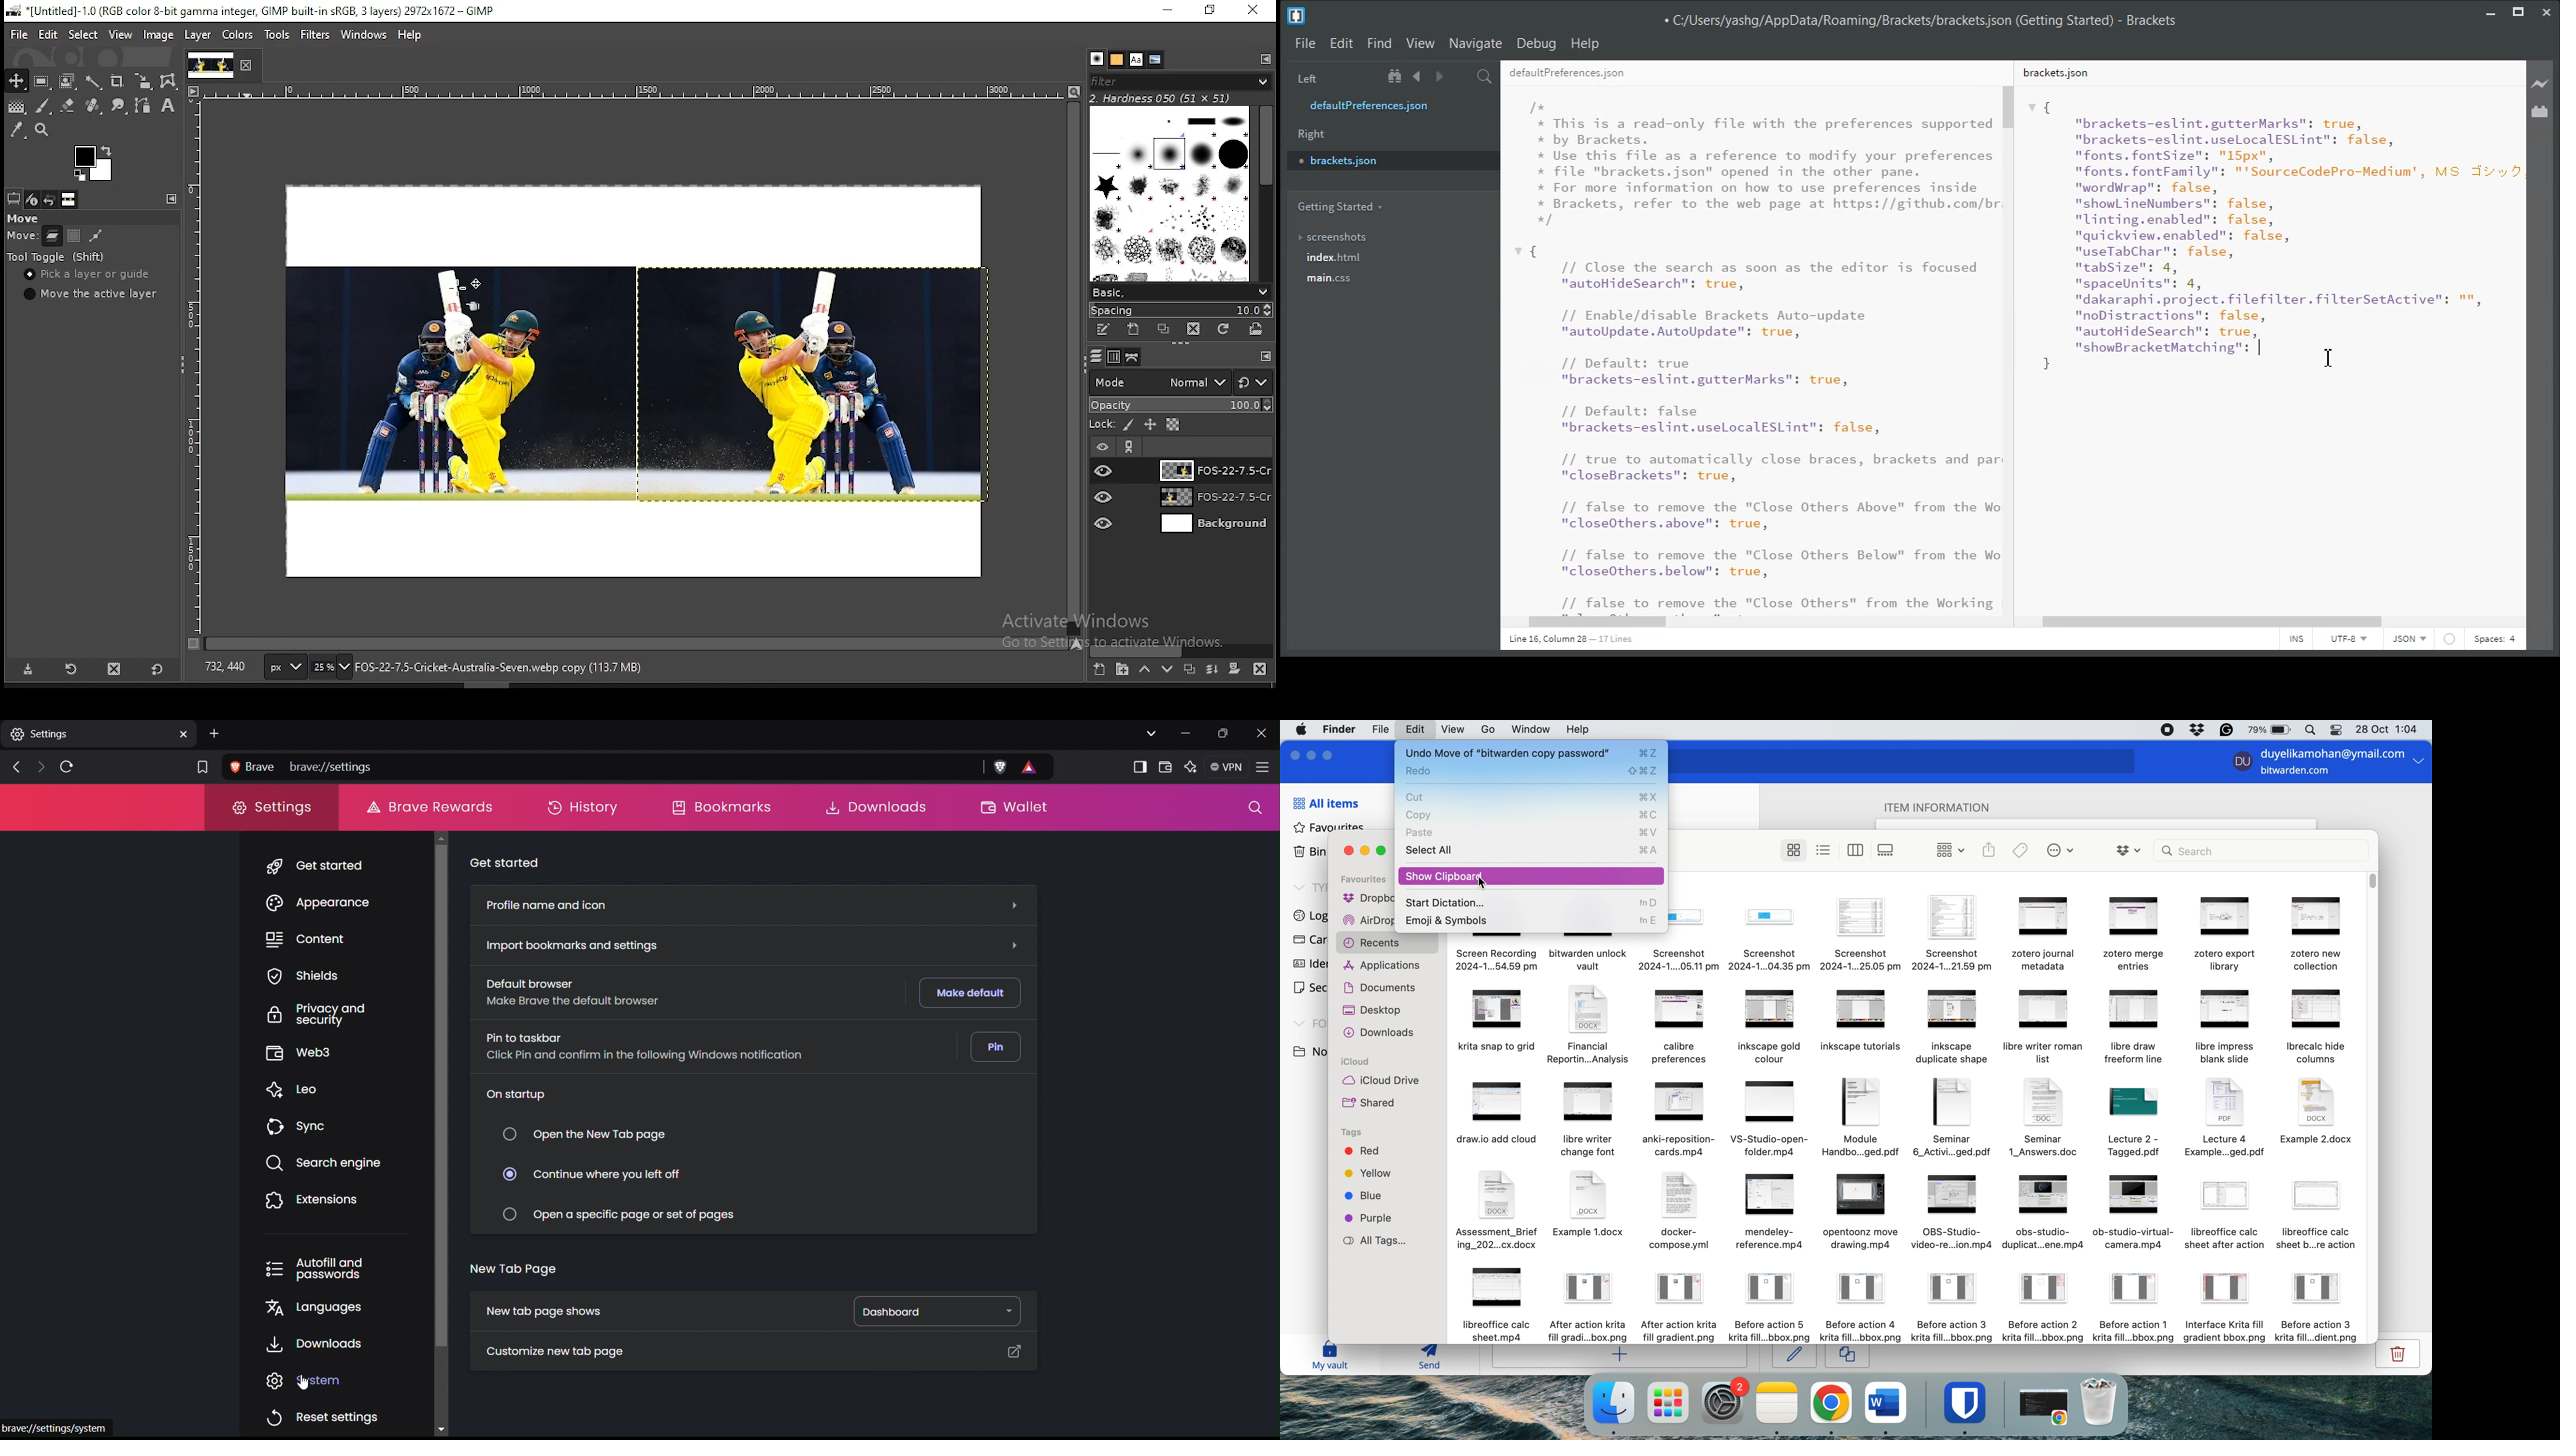  What do you see at coordinates (1532, 853) in the screenshot?
I see `select all` at bounding box center [1532, 853].